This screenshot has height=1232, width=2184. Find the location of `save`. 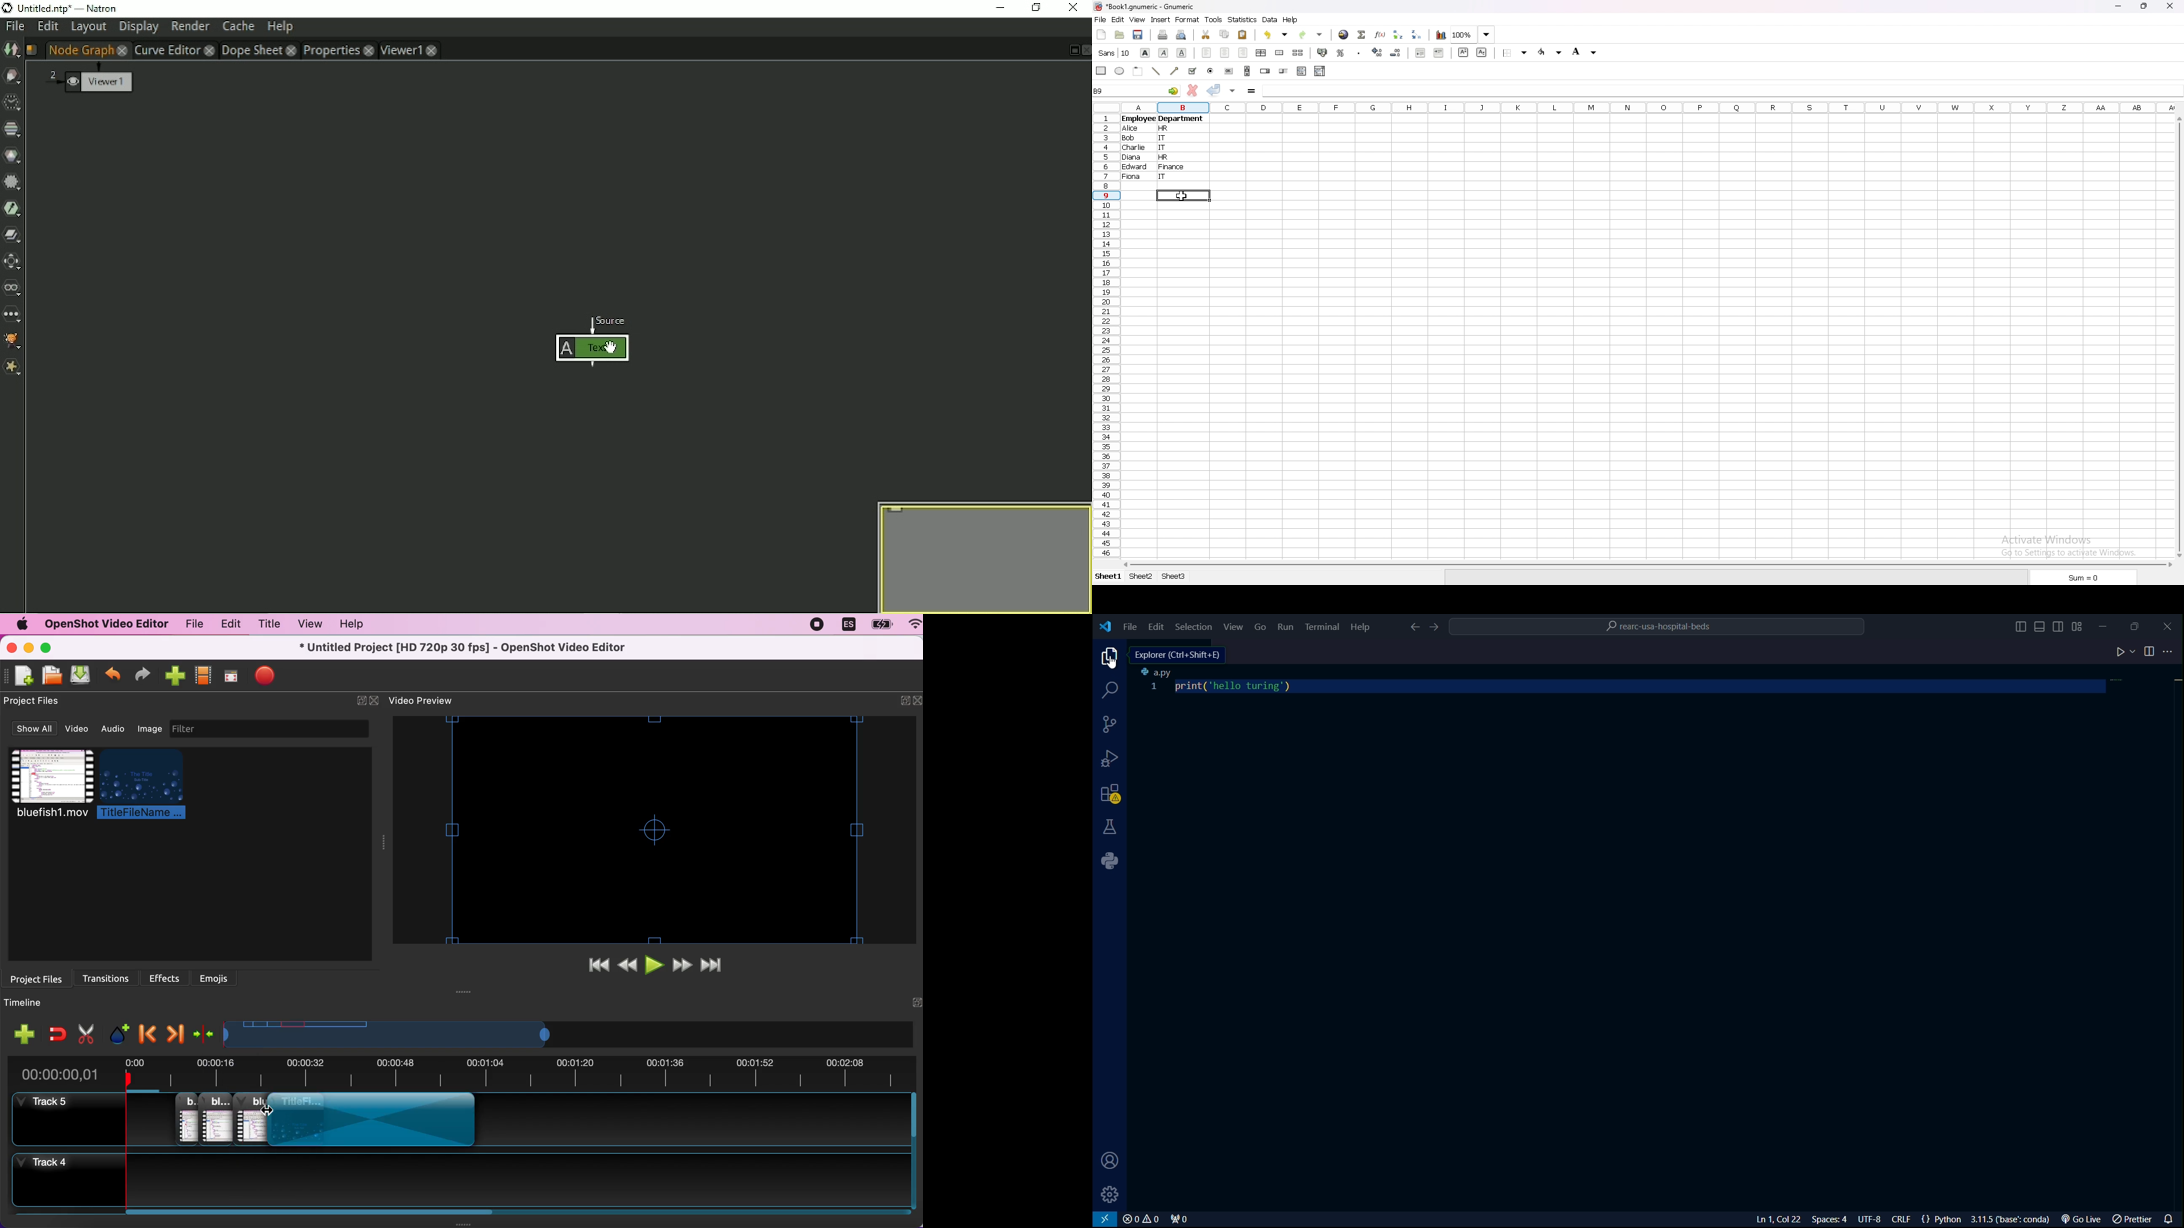

save is located at coordinates (1139, 34).